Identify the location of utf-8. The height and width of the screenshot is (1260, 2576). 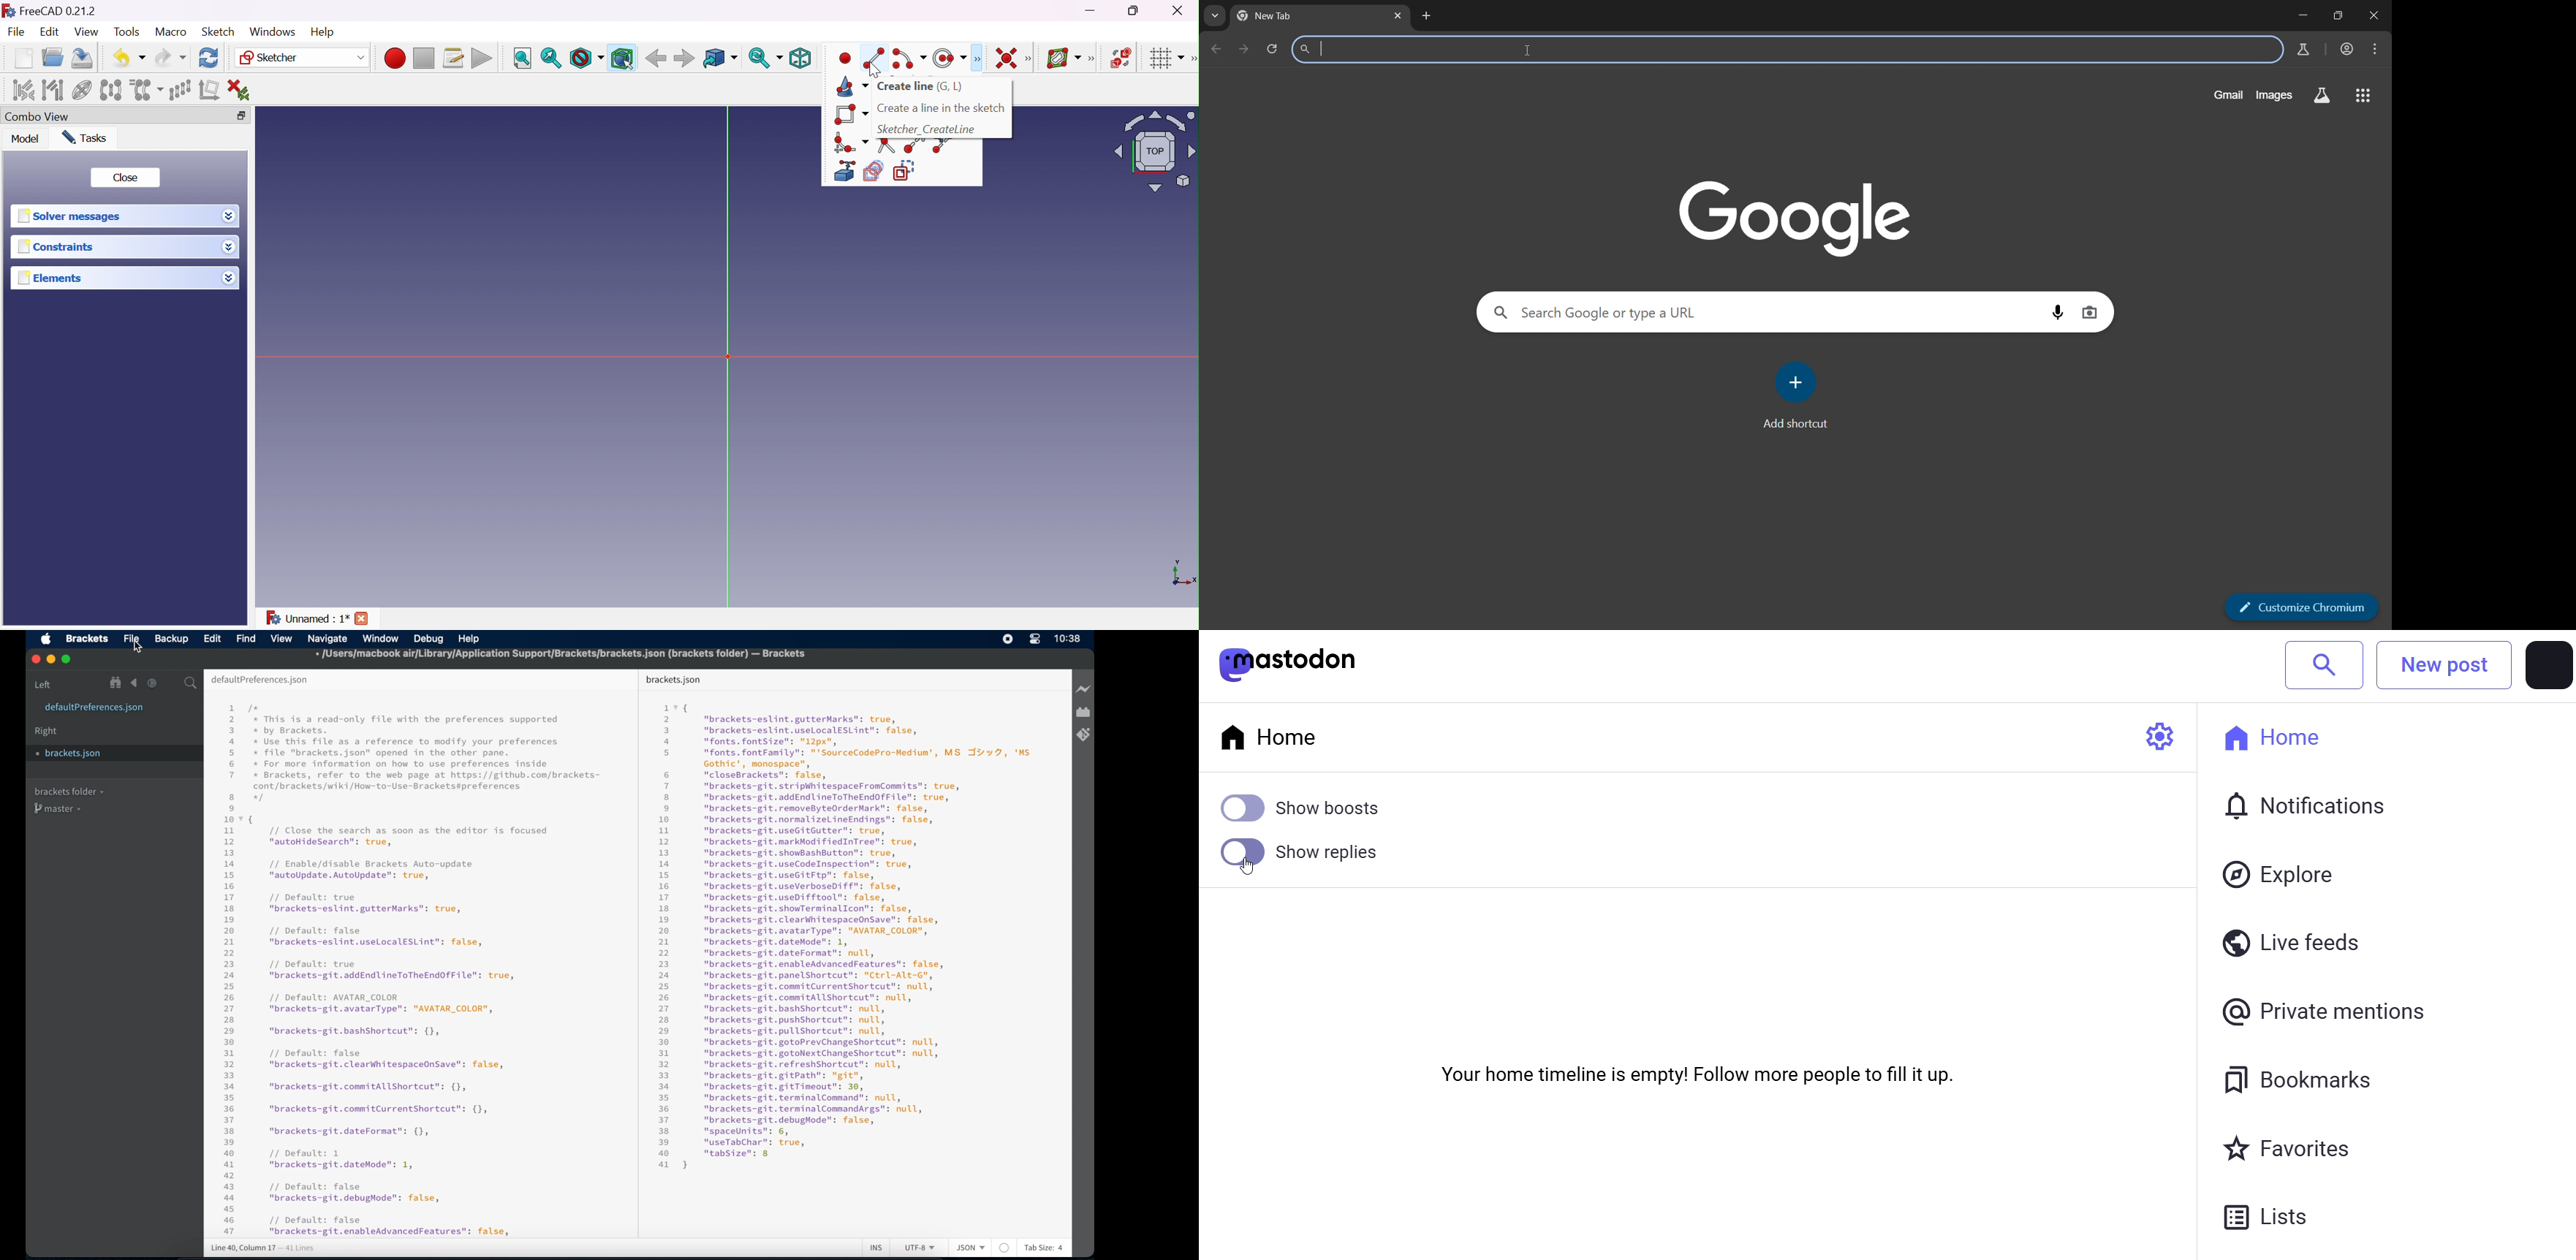
(921, 1248).